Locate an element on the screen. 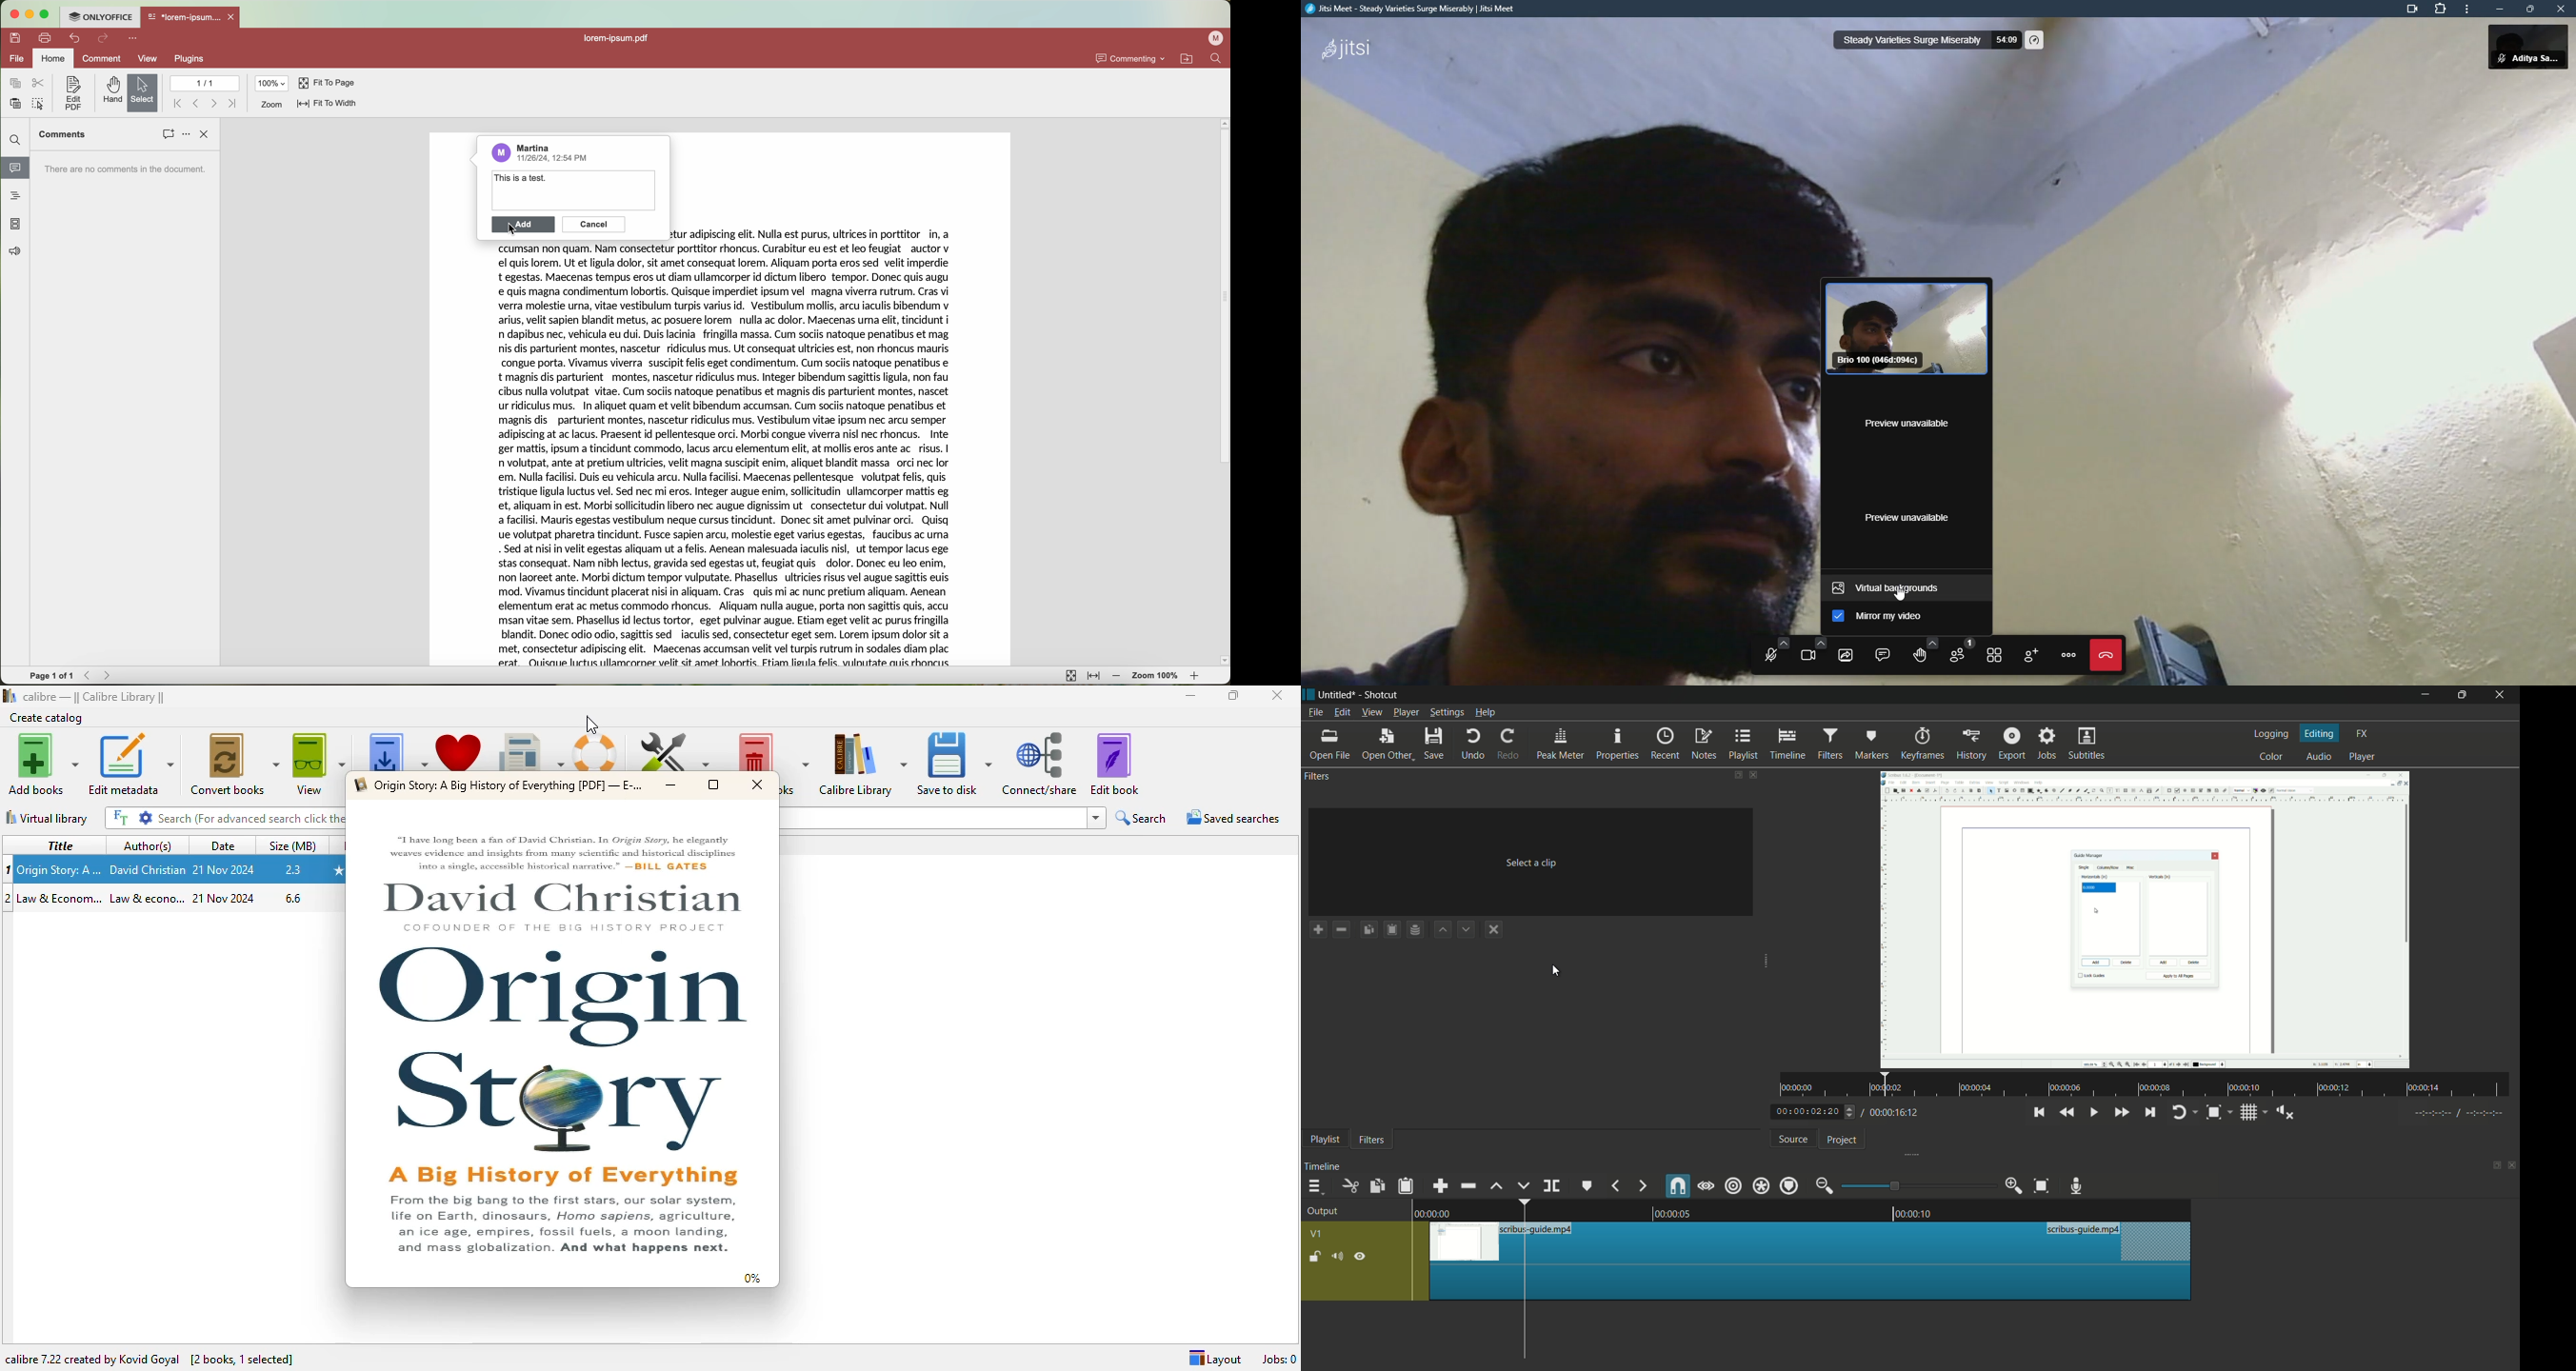 Image resolution: width=2576 pixels, height=1372 pixels. settings is located at coordinates (146, 818).